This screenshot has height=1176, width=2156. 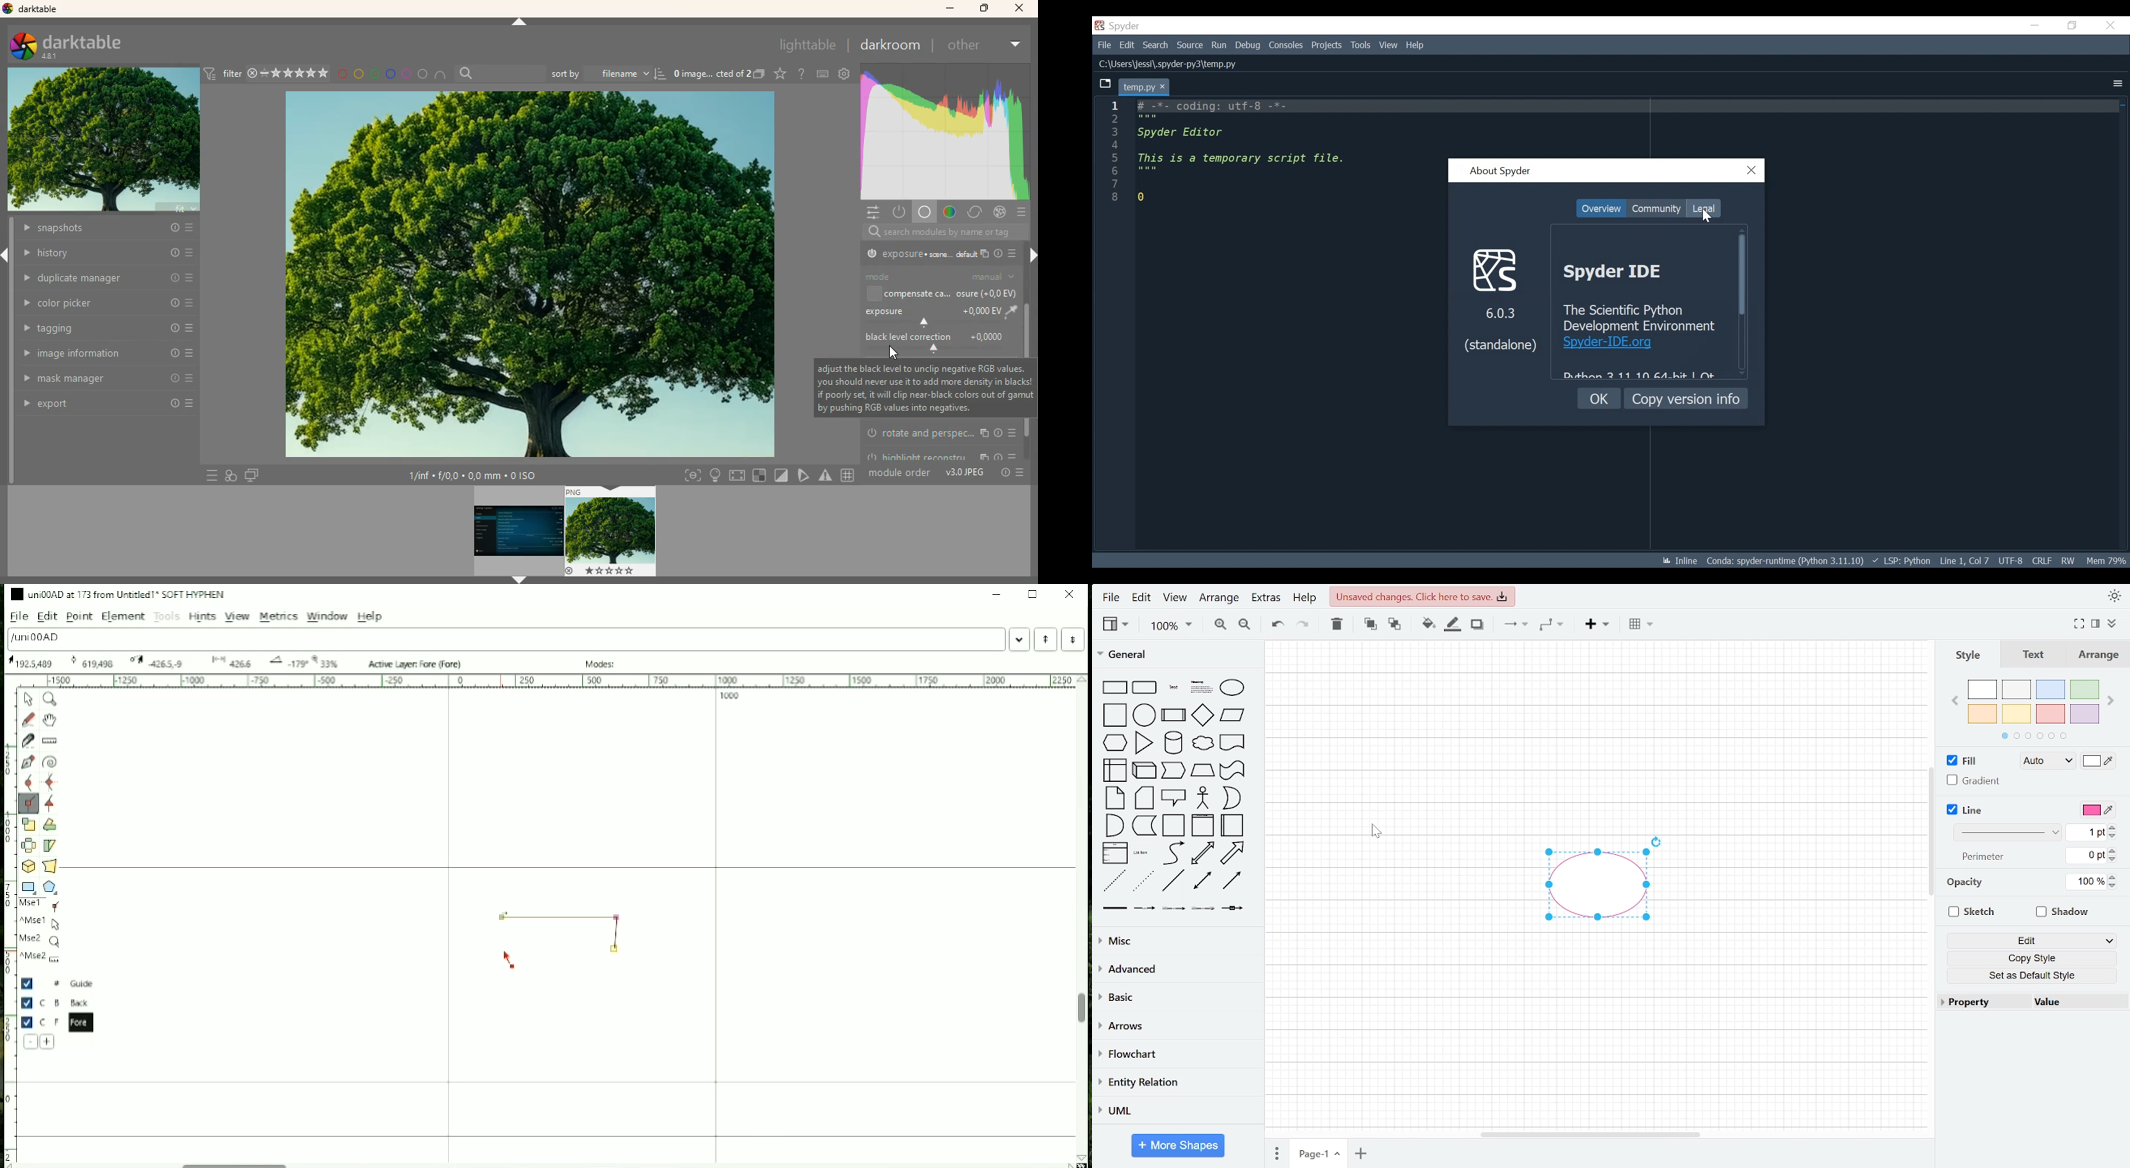 What do you see at coordinates (122, 617) in the screenshot?
I see `Element` at bounding box center [122, 617].